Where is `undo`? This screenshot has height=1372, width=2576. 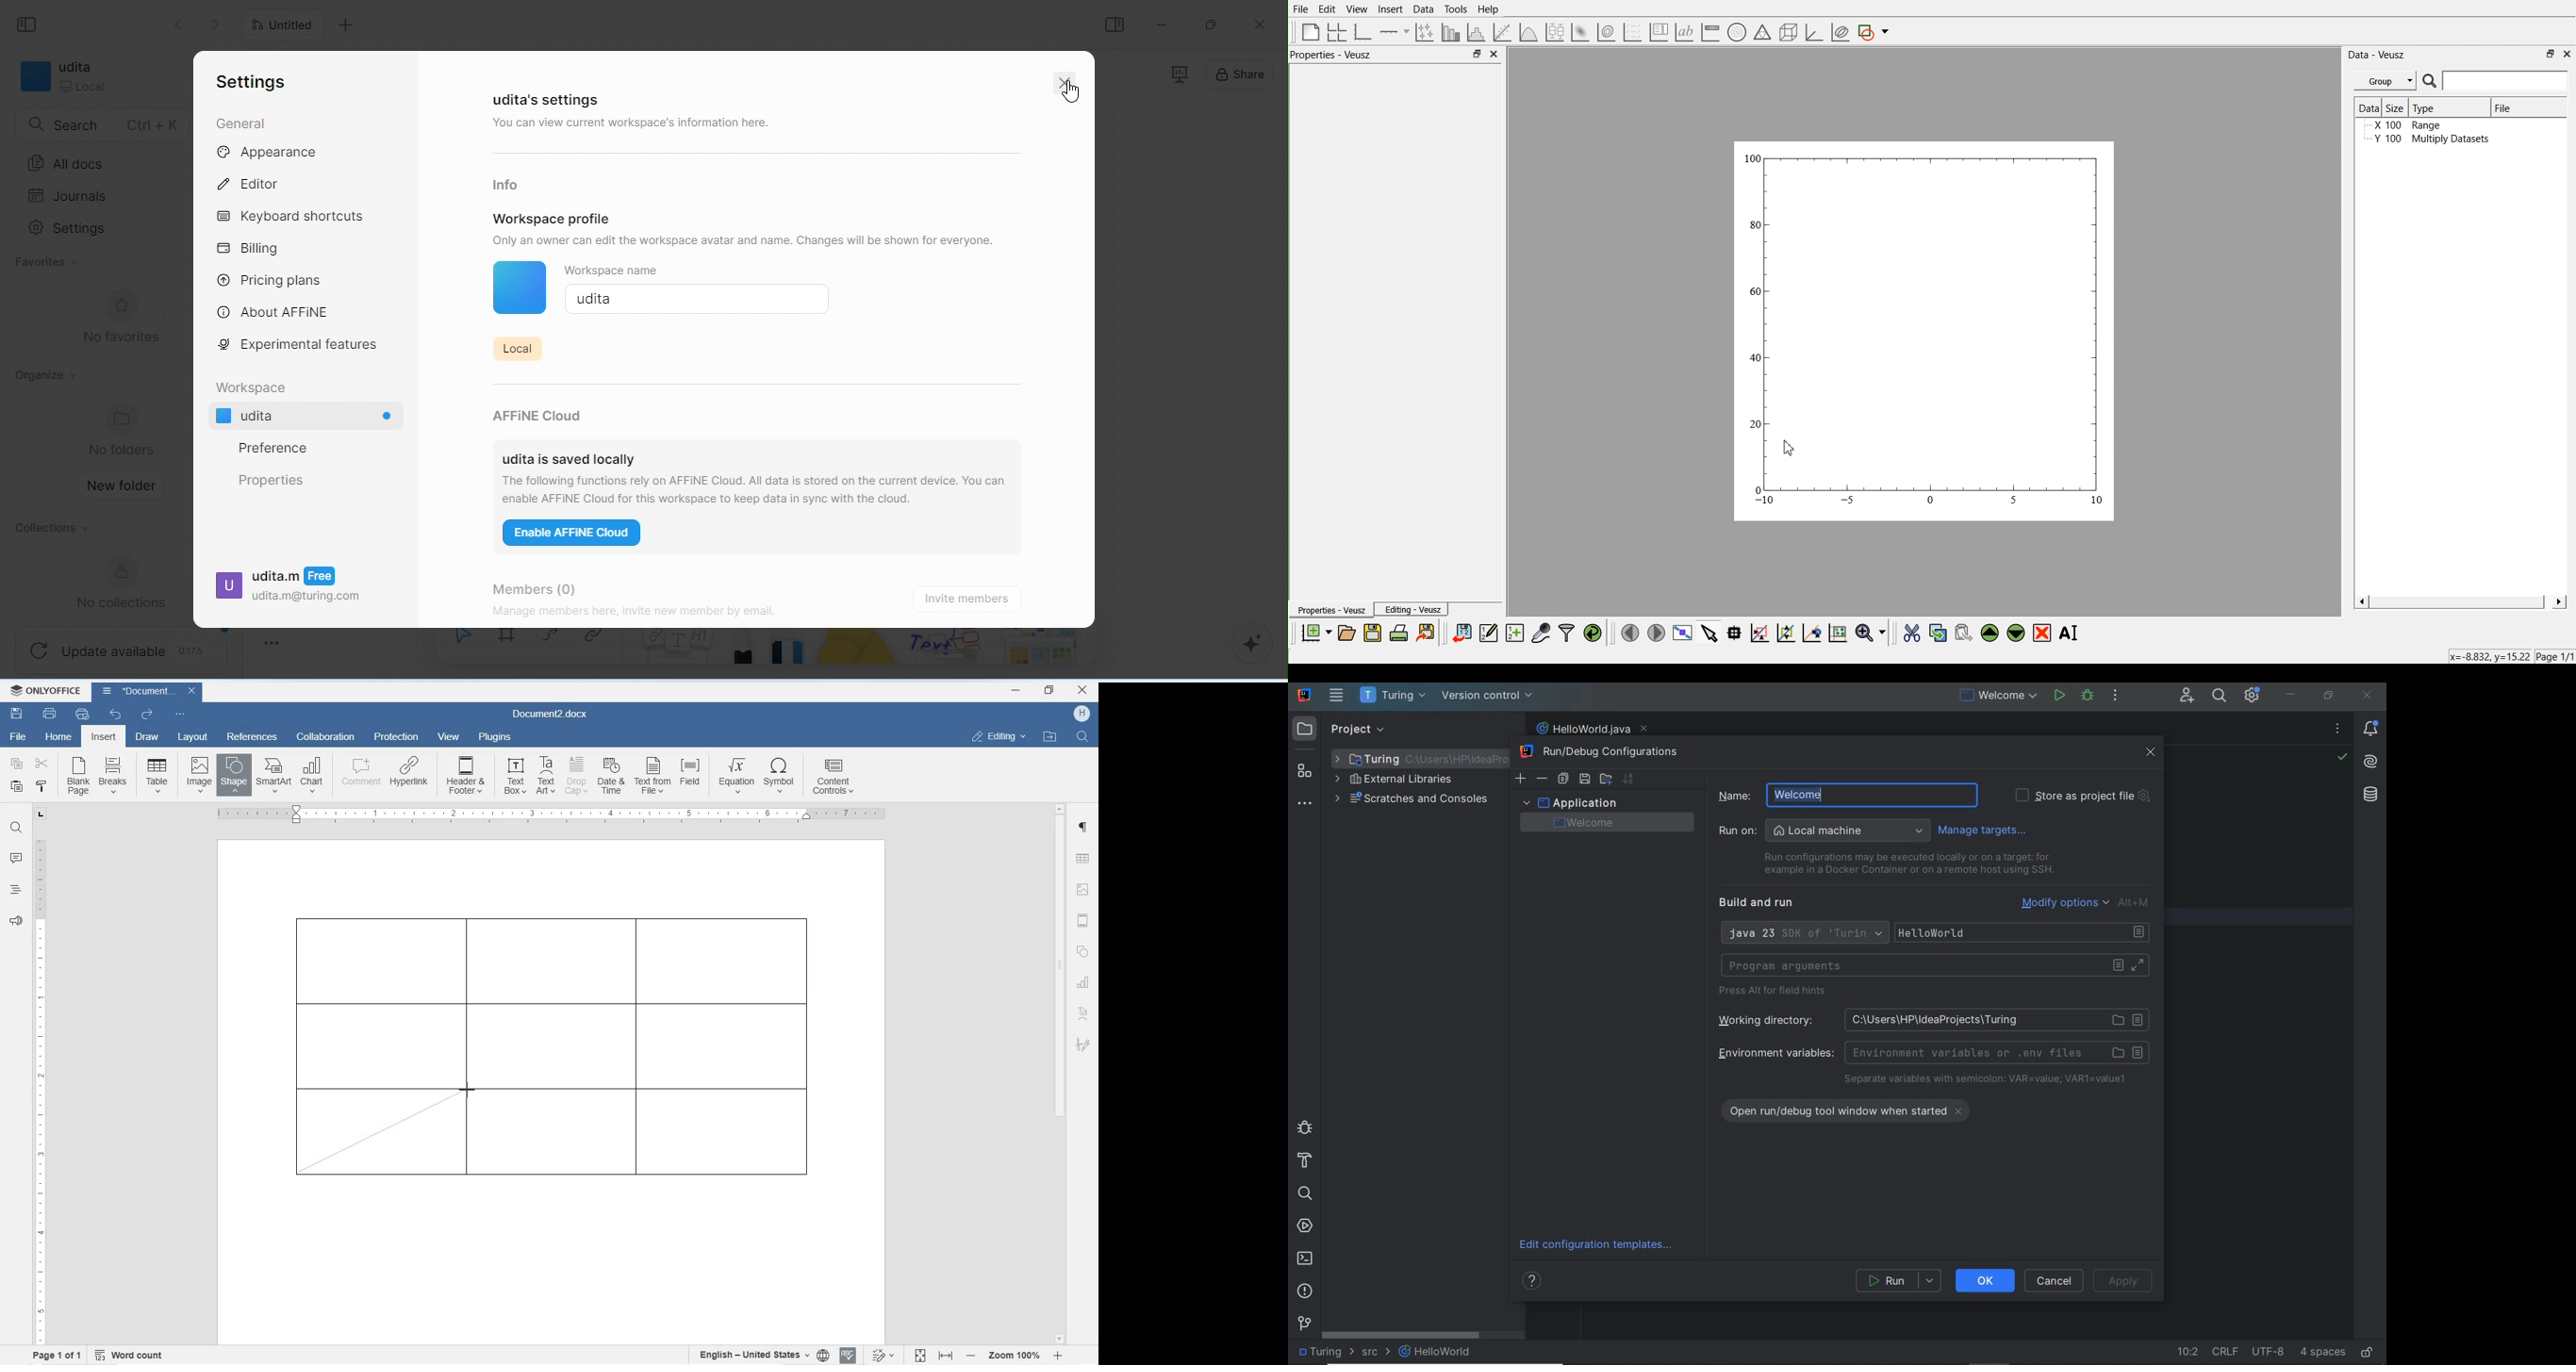
undo is located at coordinates (114, 715).